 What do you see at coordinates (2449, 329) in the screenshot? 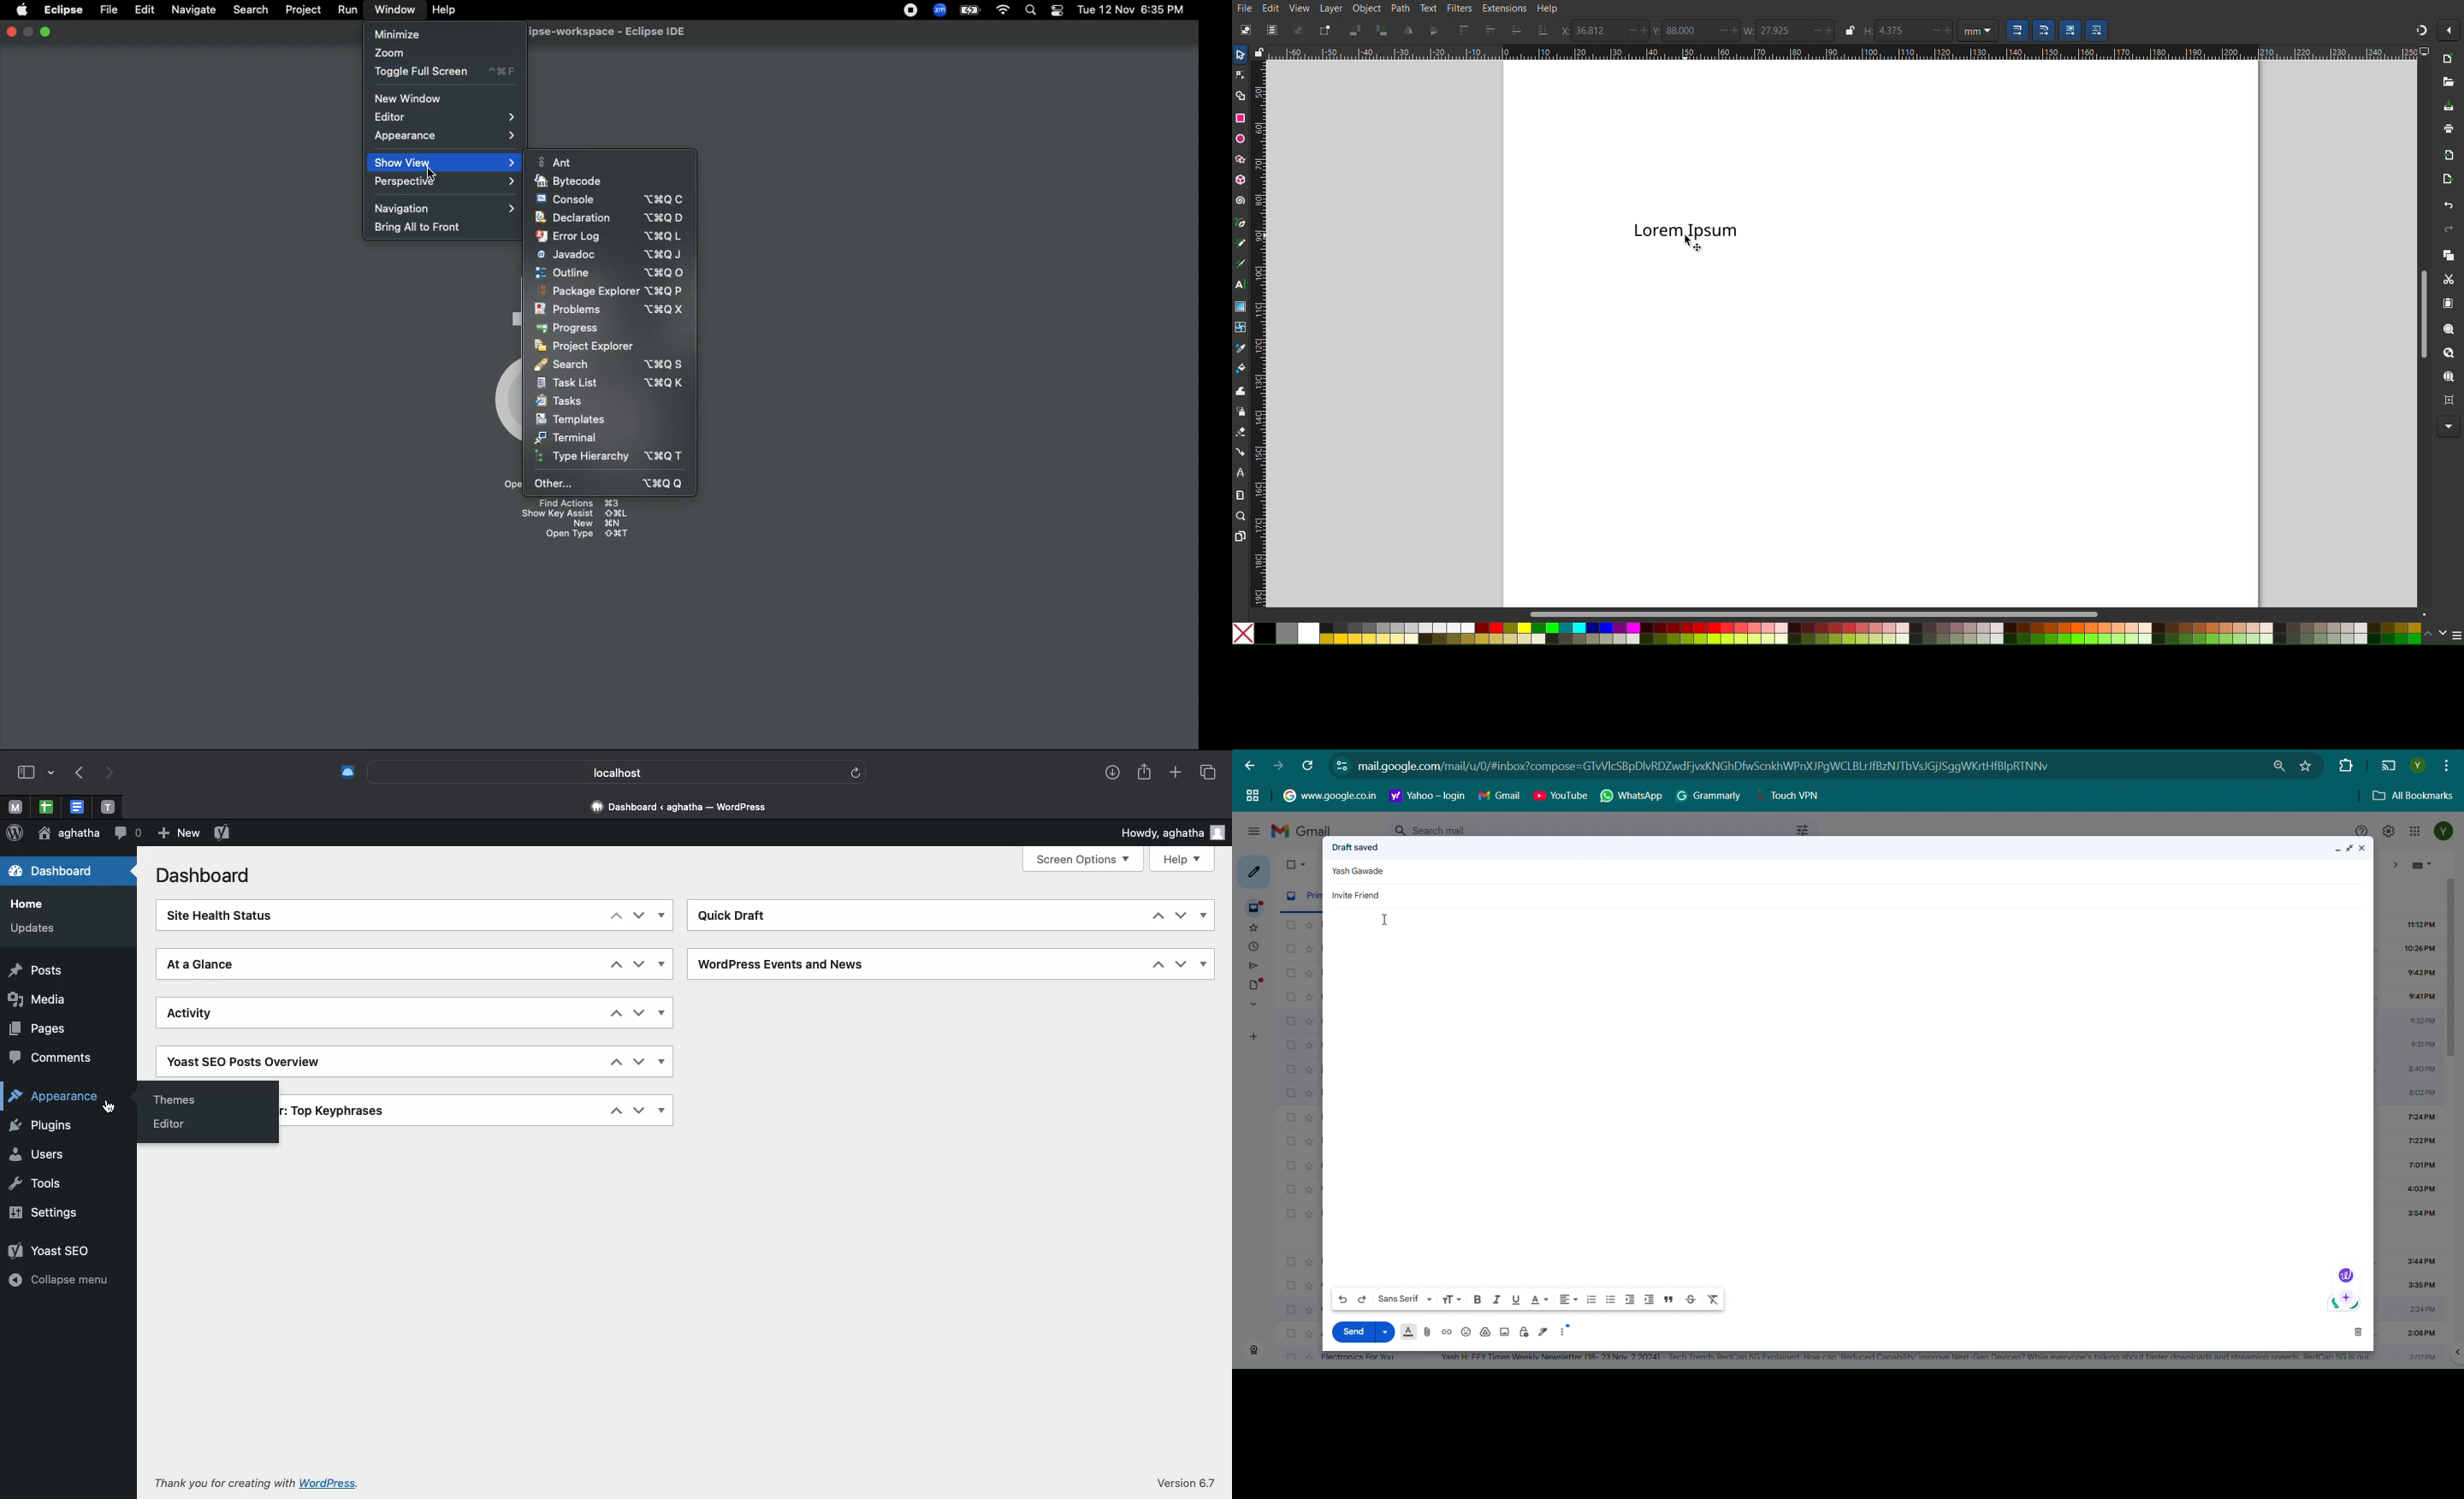
I see `Zoom Selection` at bounding box center [2449, 329].